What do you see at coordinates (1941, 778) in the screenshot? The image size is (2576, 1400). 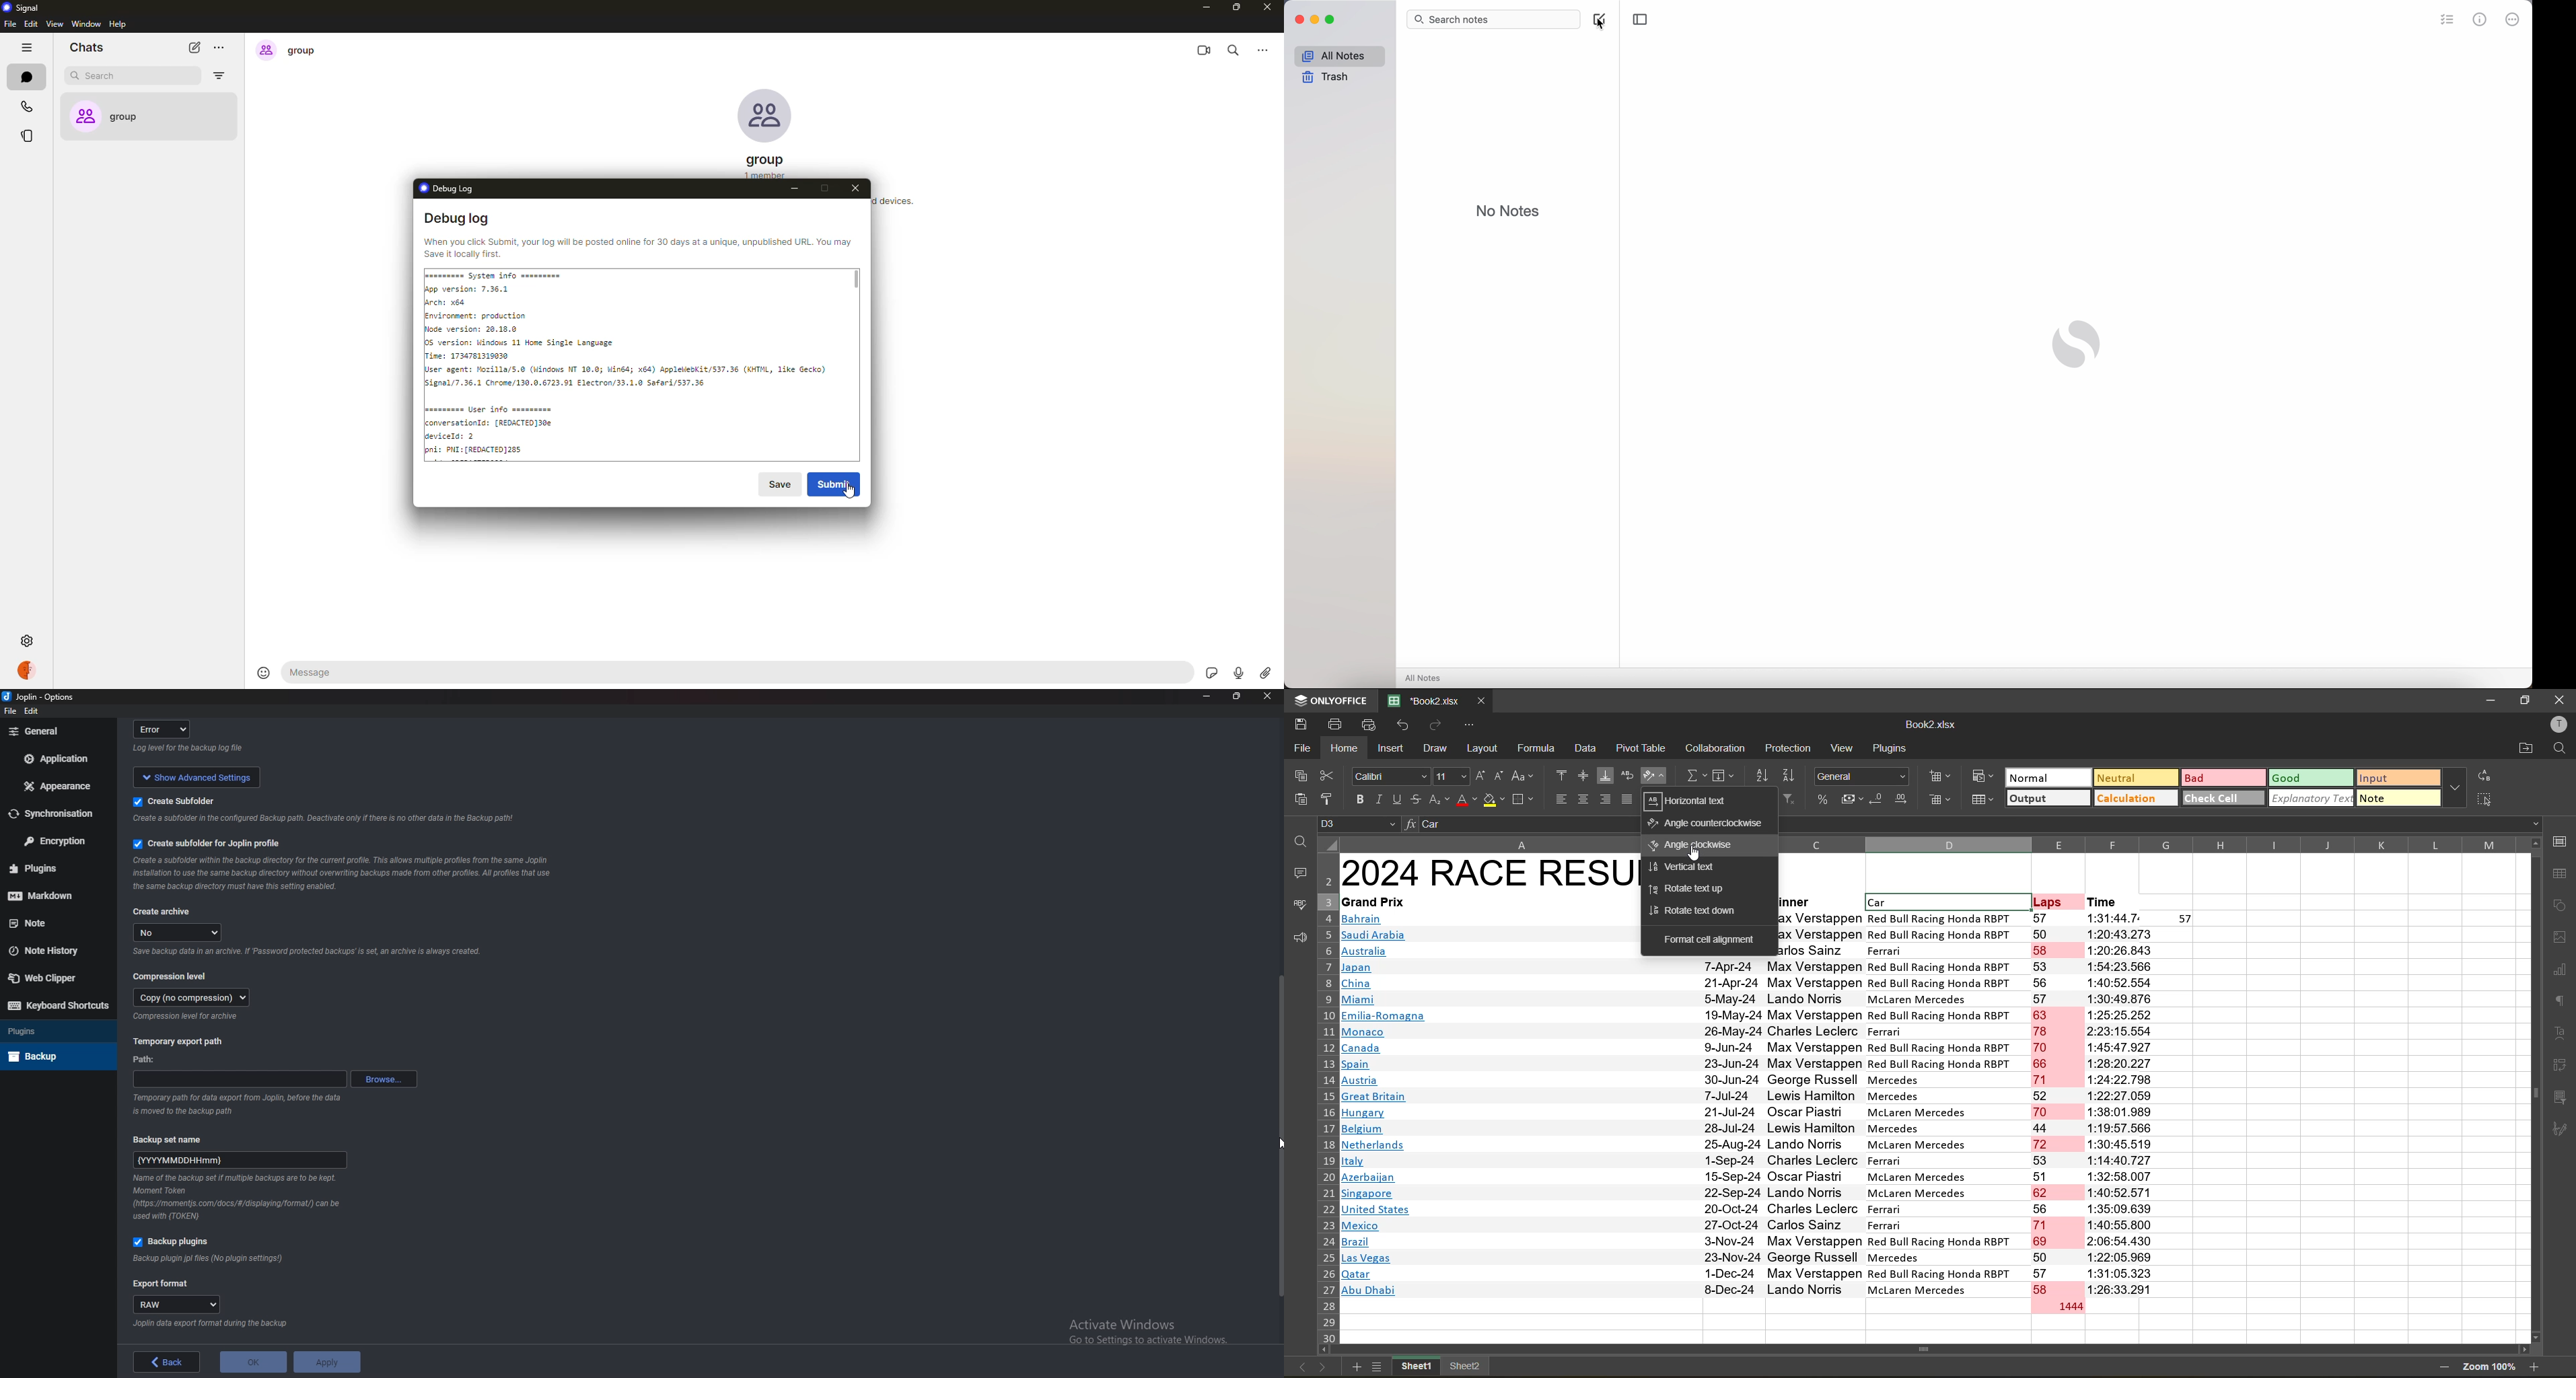 I see `insert cells` at bounding box center [1941, 778].